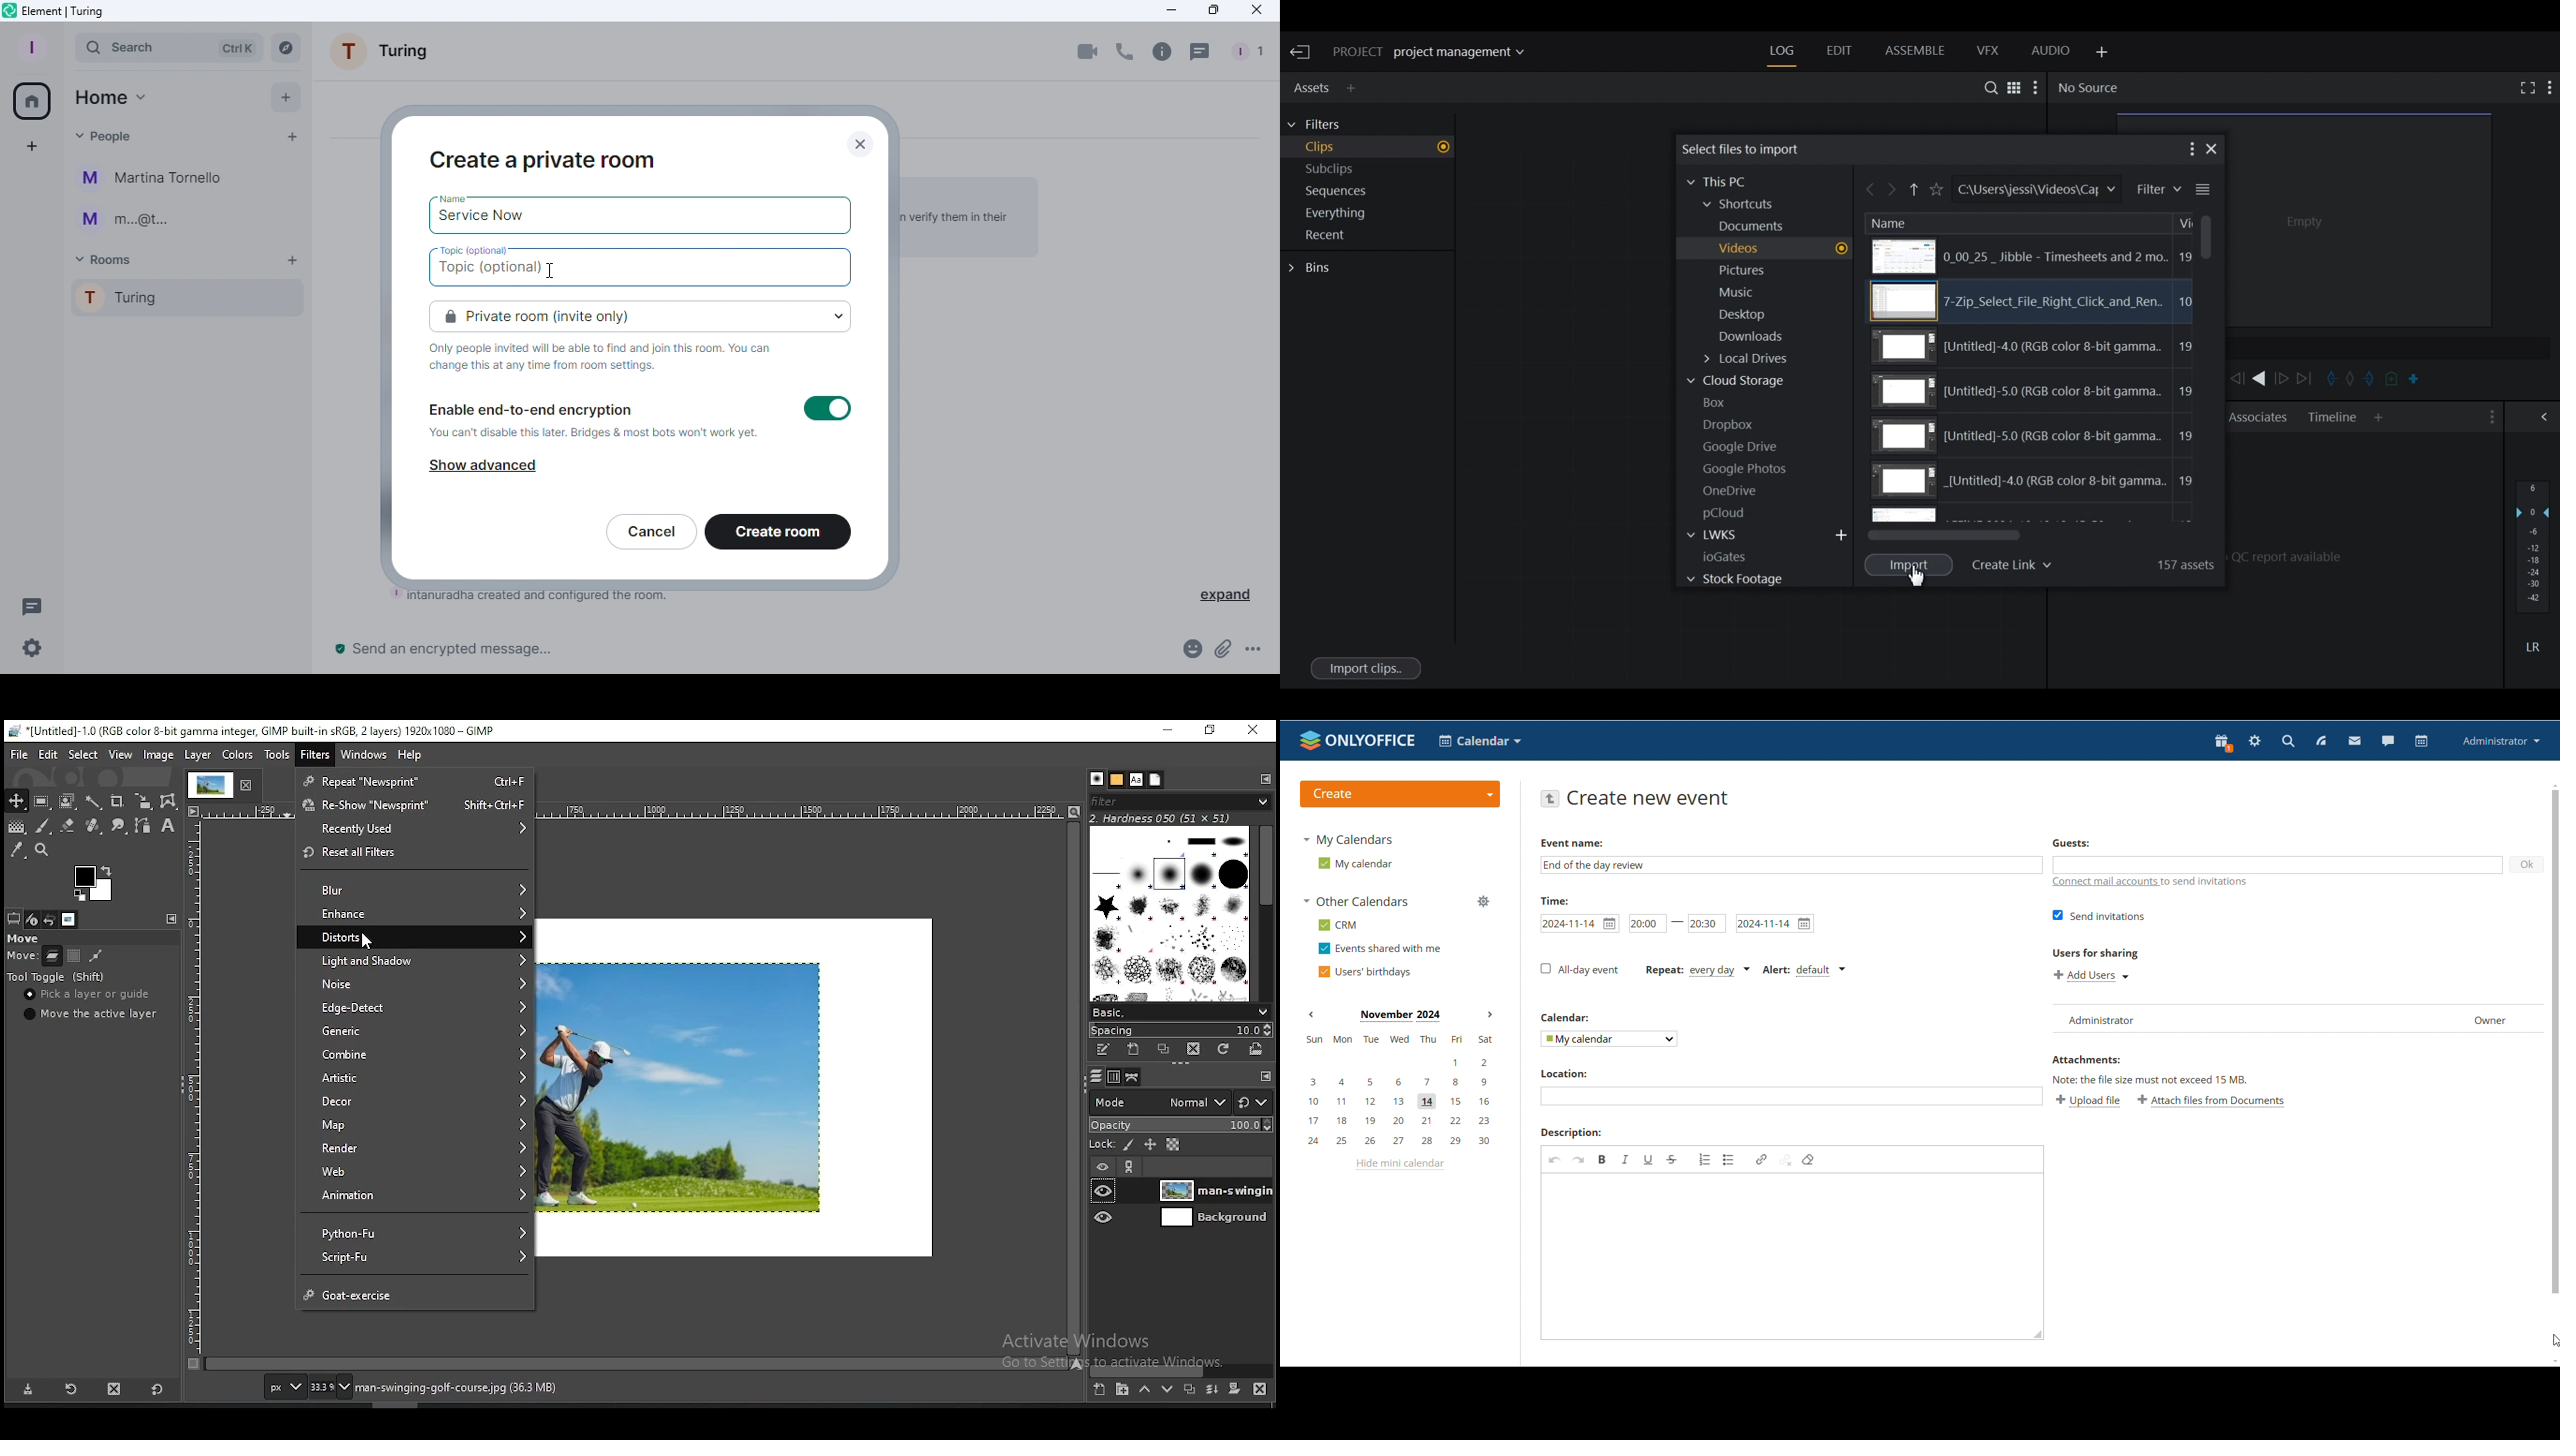 The height and width of the screenshot is (1456, 2576). I want to click on Write message, so click(743, 653).